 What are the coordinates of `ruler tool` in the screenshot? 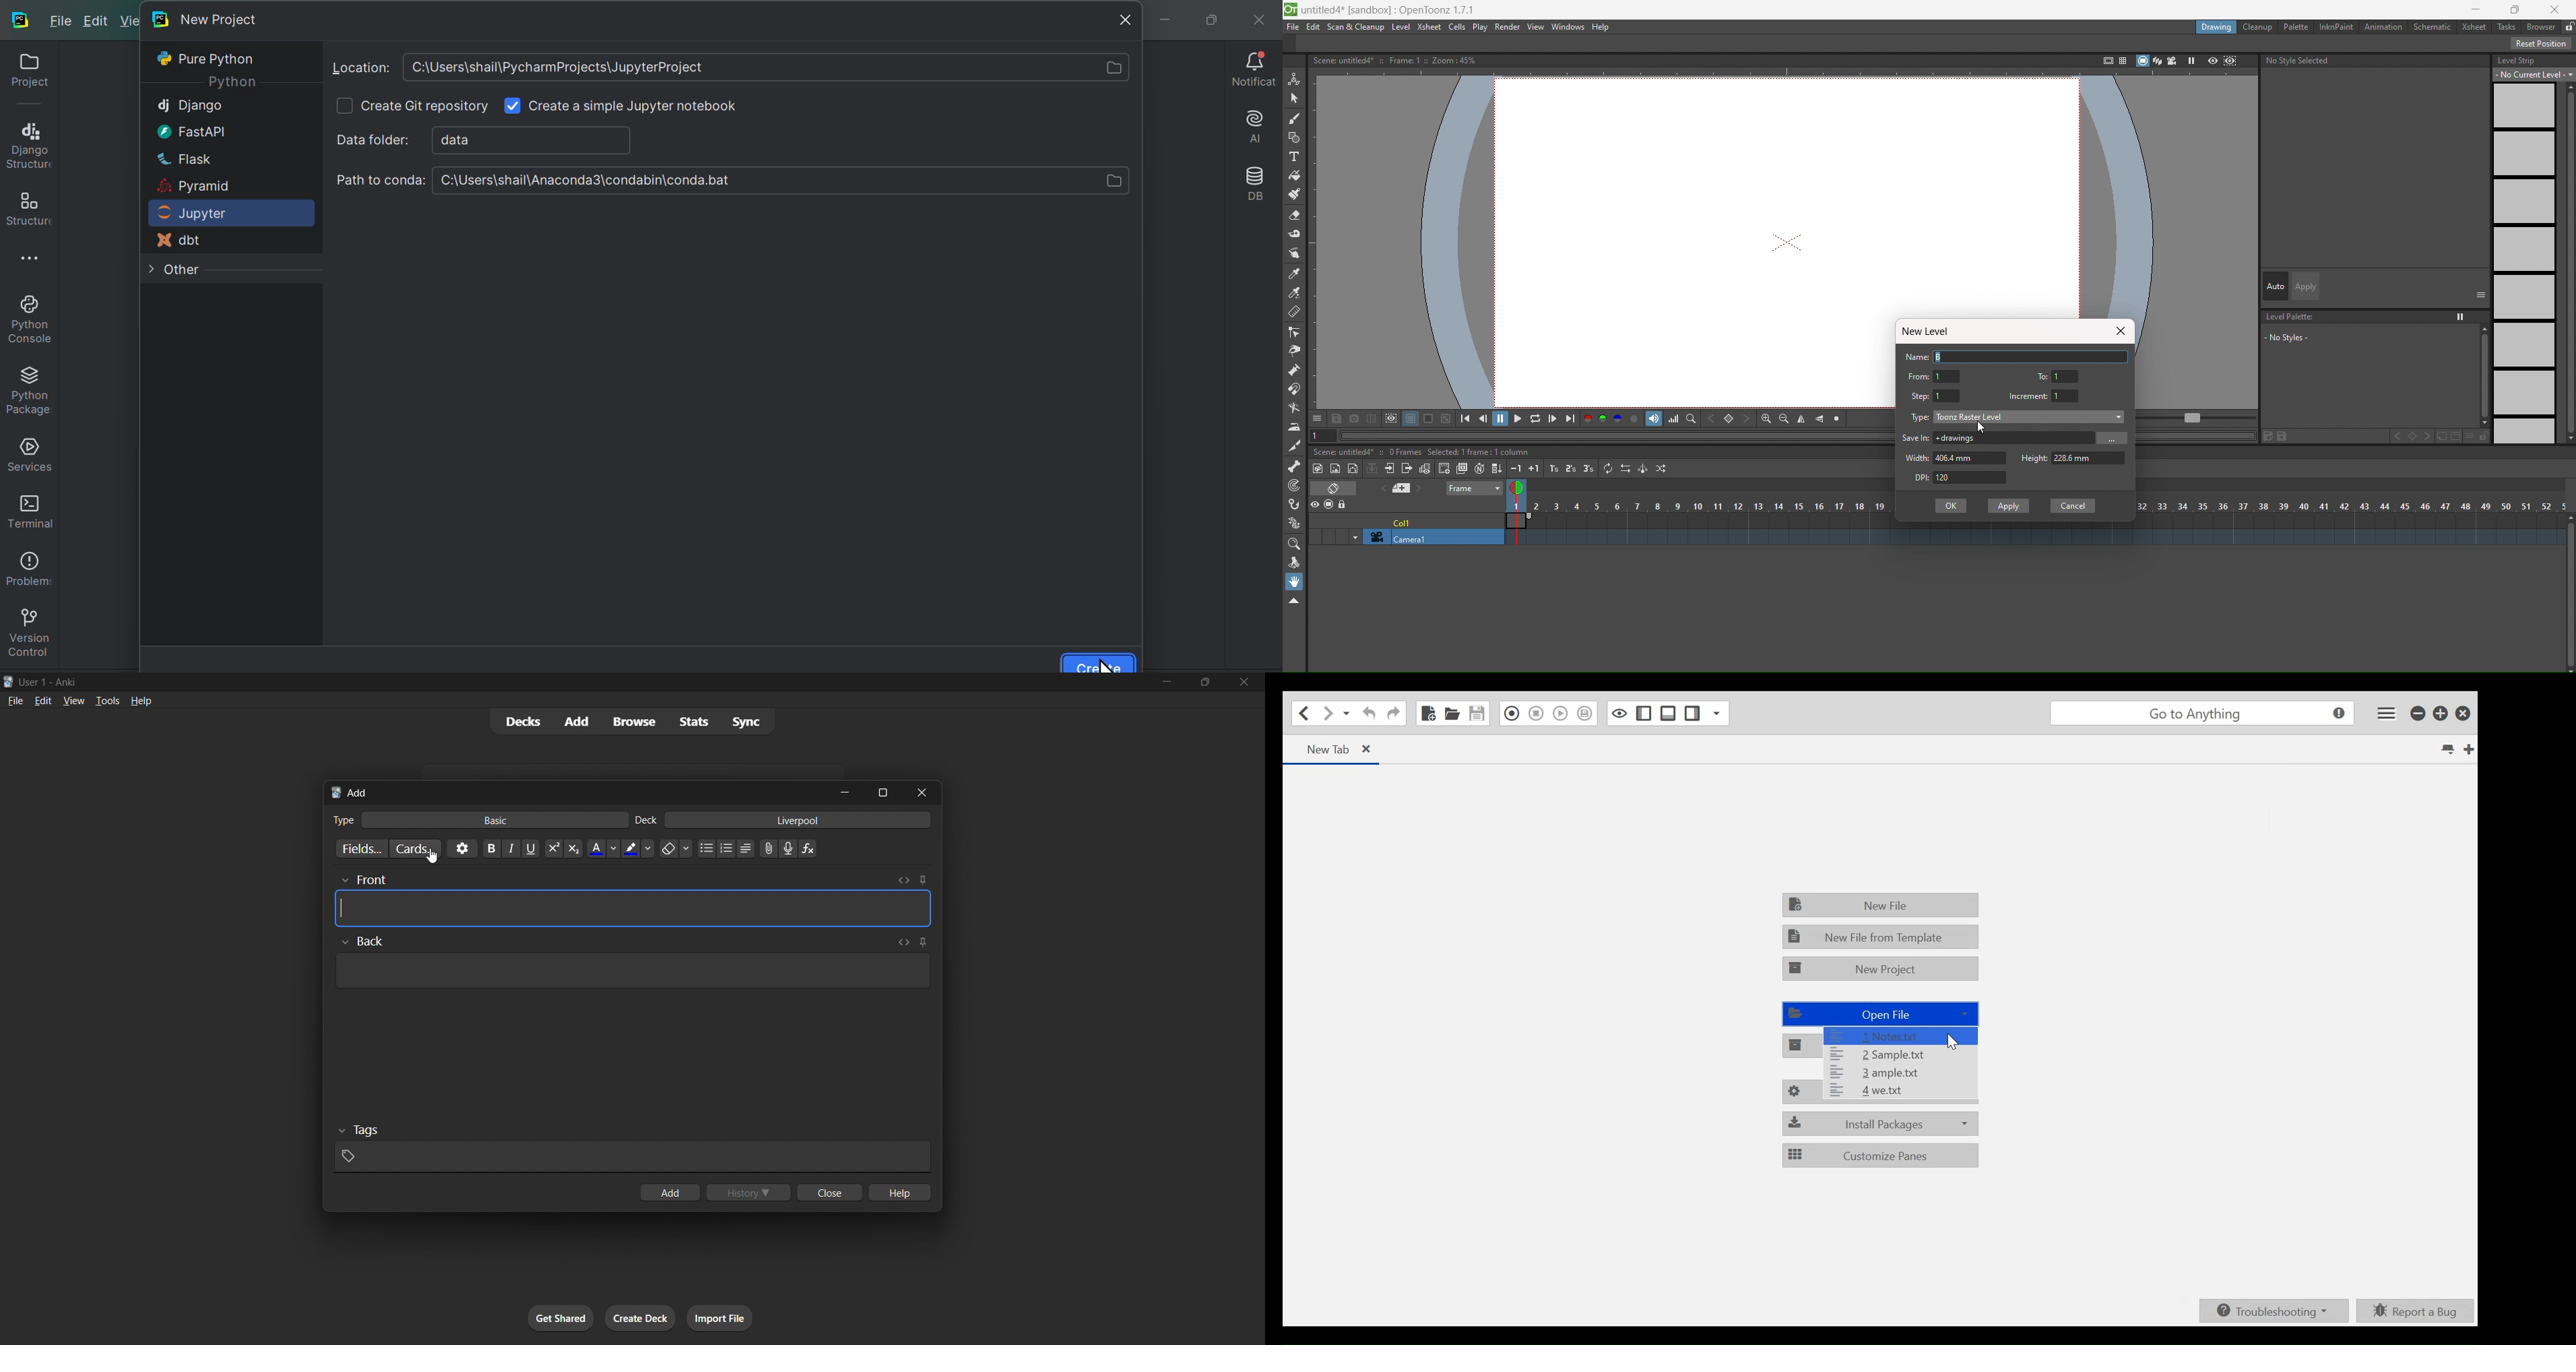 It's located at (1294, 312).